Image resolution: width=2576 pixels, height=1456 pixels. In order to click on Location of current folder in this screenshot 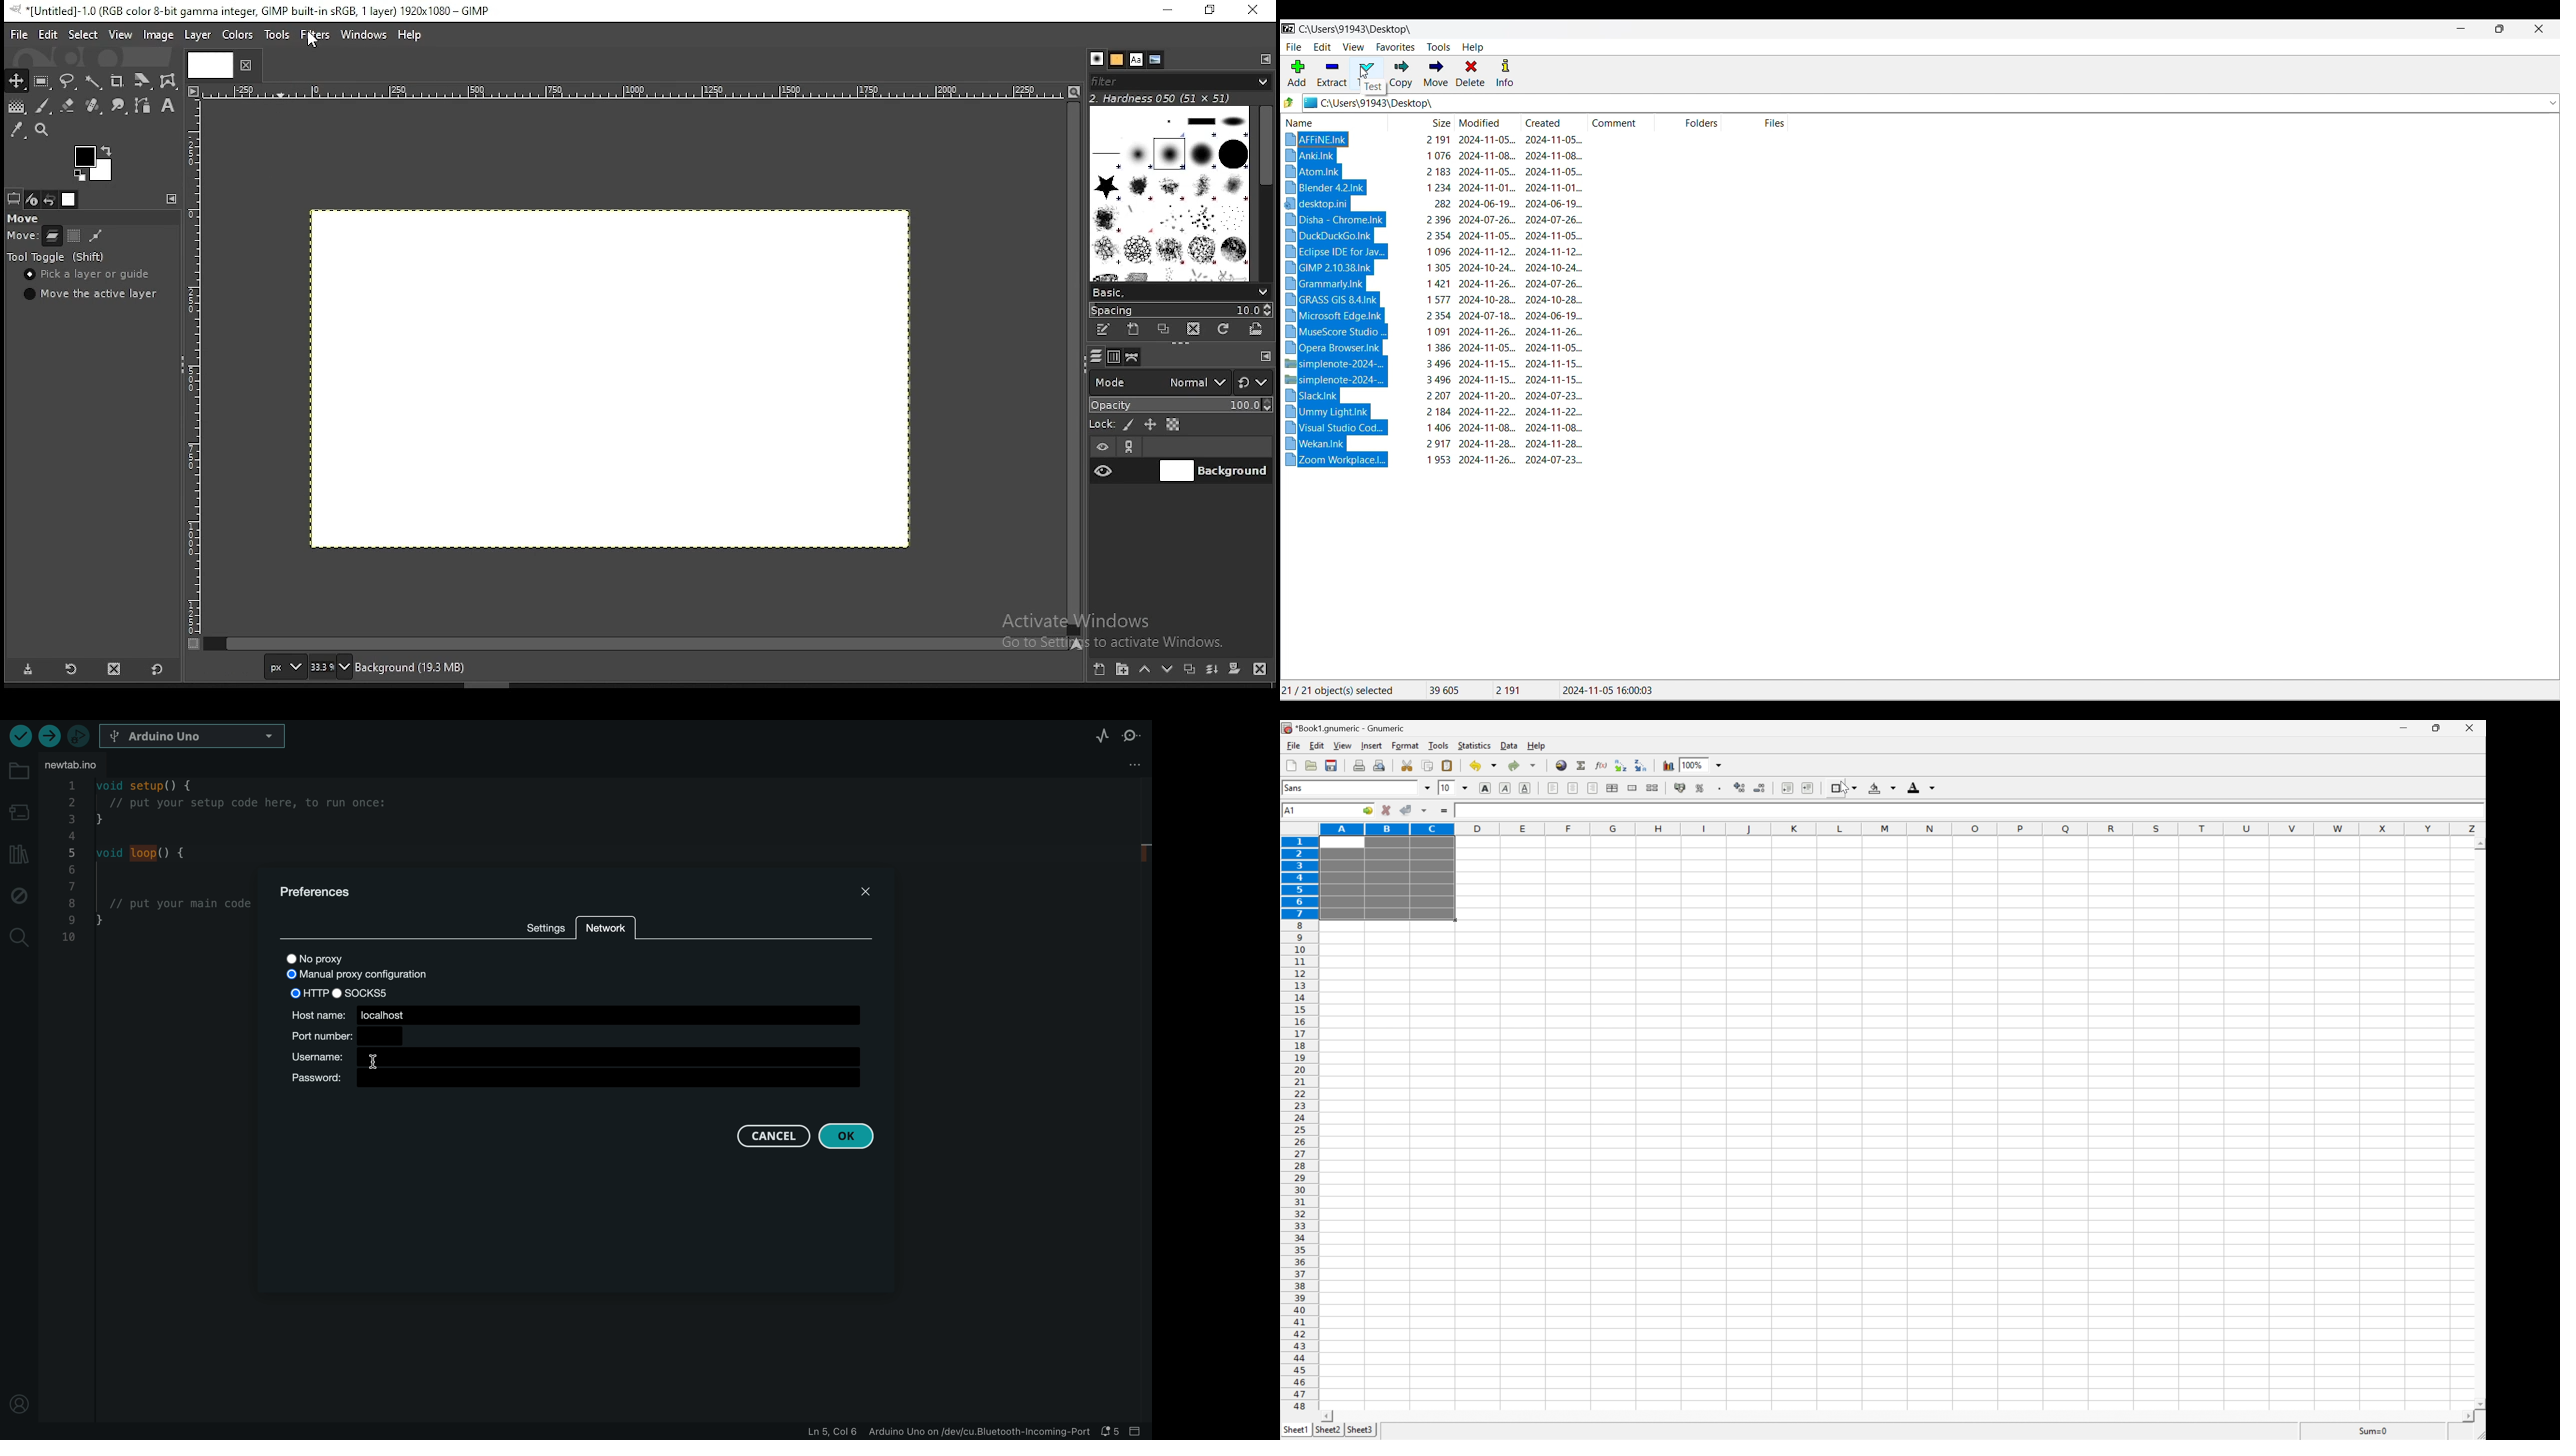, I will do `click(1357, 29)`.